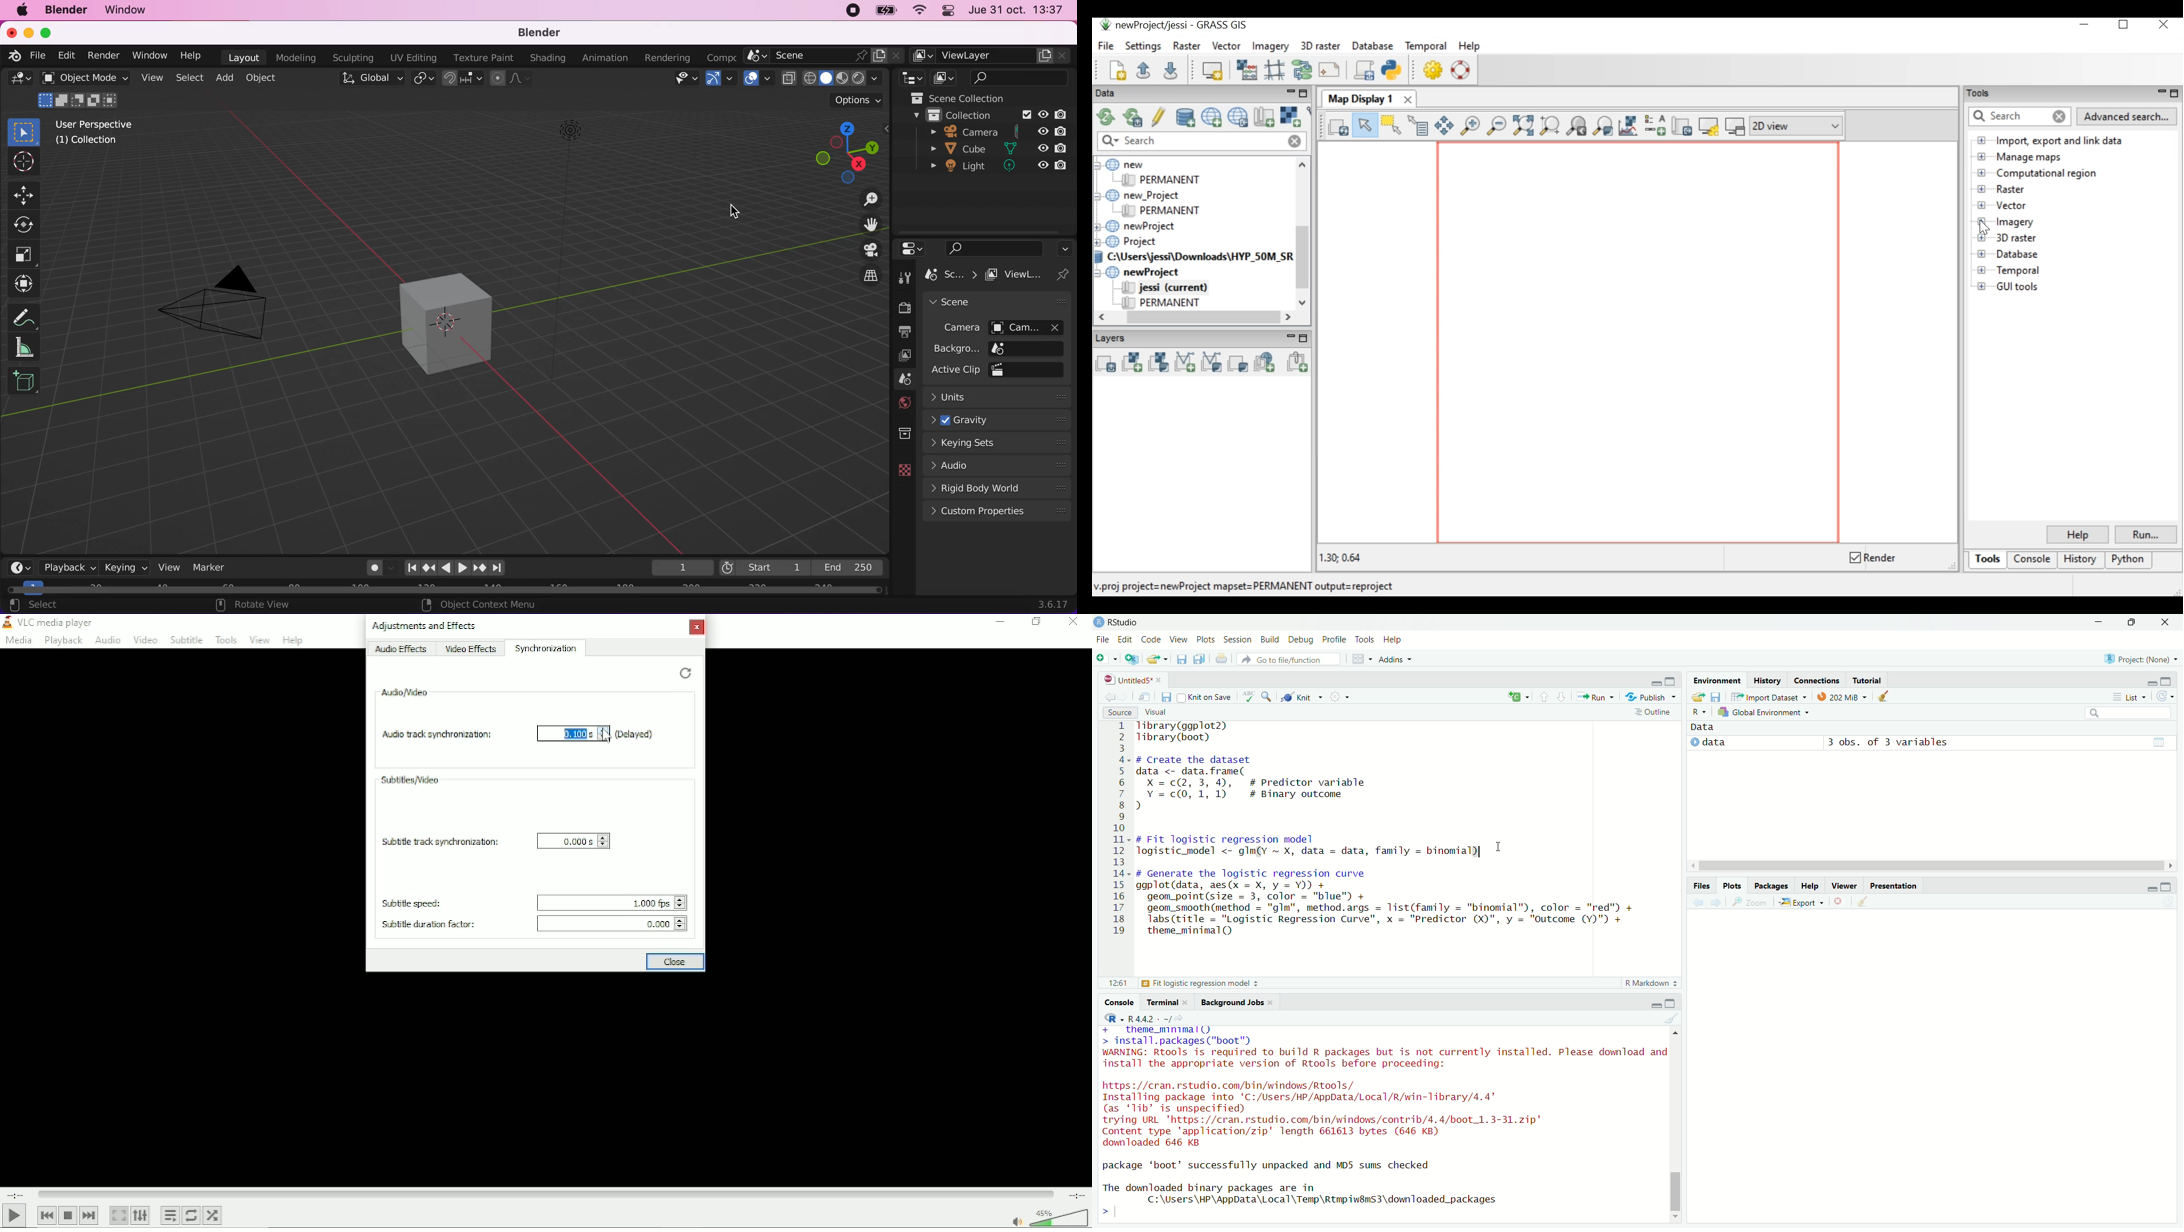 The width and height of the screenshot is (2184, 1232). Describe the element at coordinates (1119, 1002) in the screenshot. I see `Console` at that location.